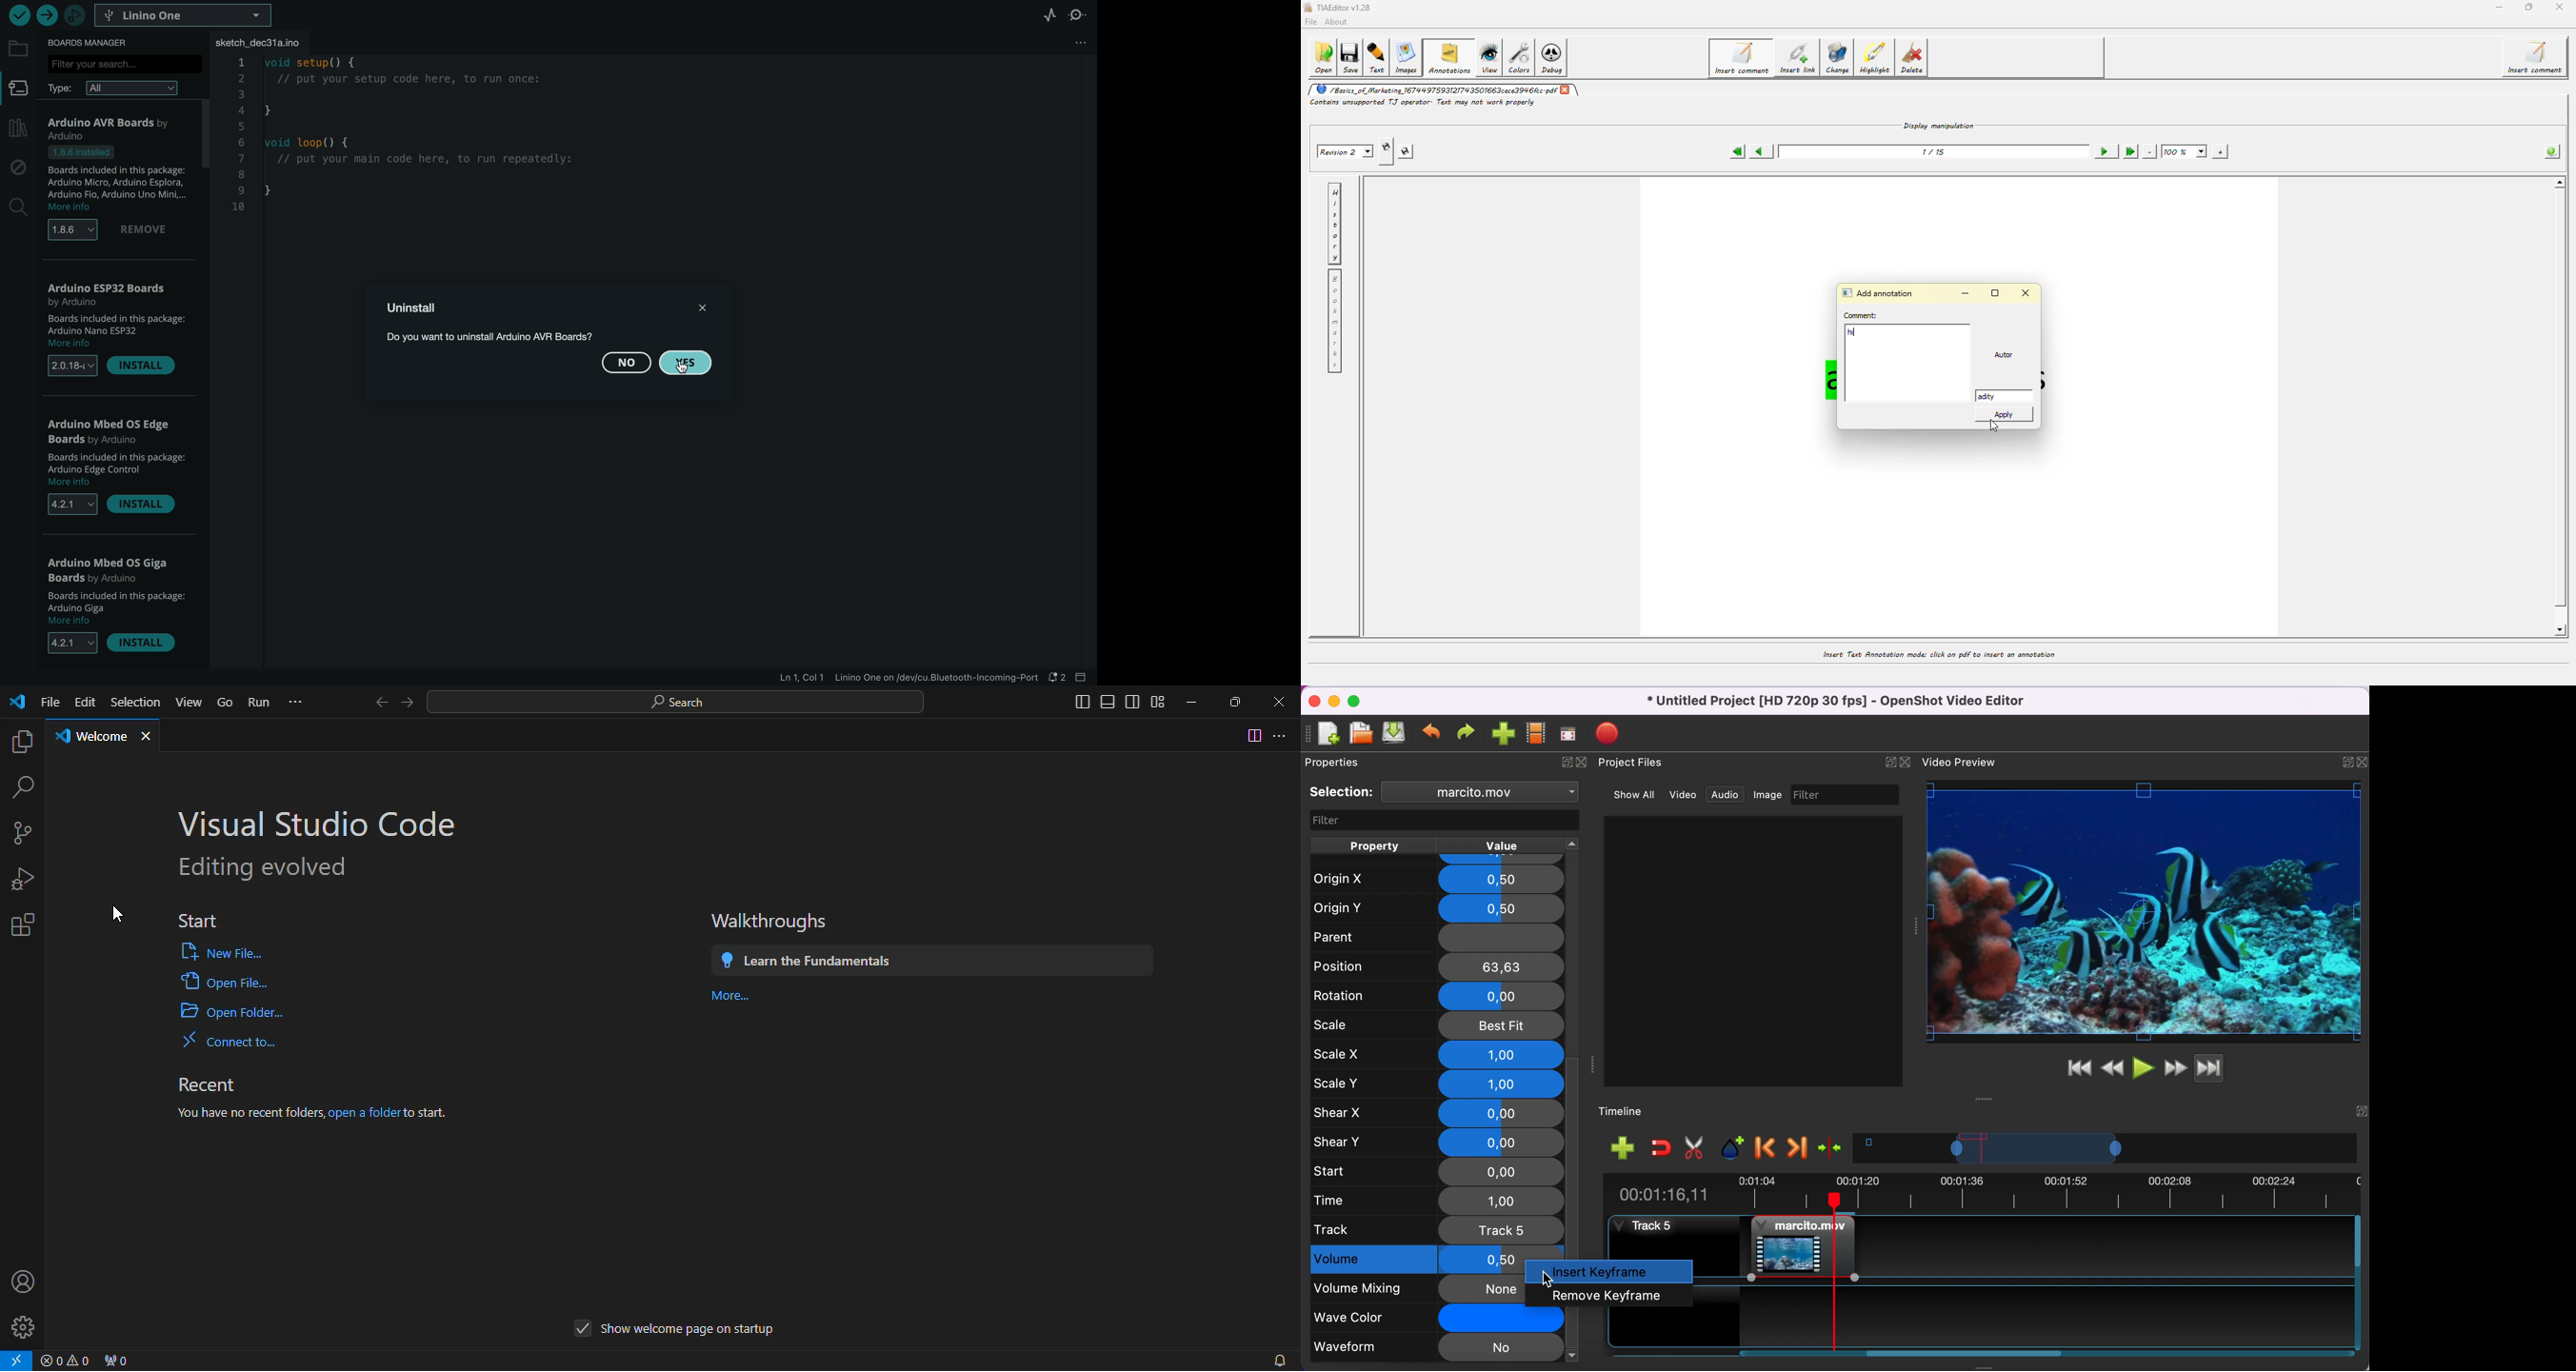 This screenshot has width=2576, height=1372. What do you see at coordinates (75, 16) in the screenshot?
I see `debugger` at bounding box center [75, 16].